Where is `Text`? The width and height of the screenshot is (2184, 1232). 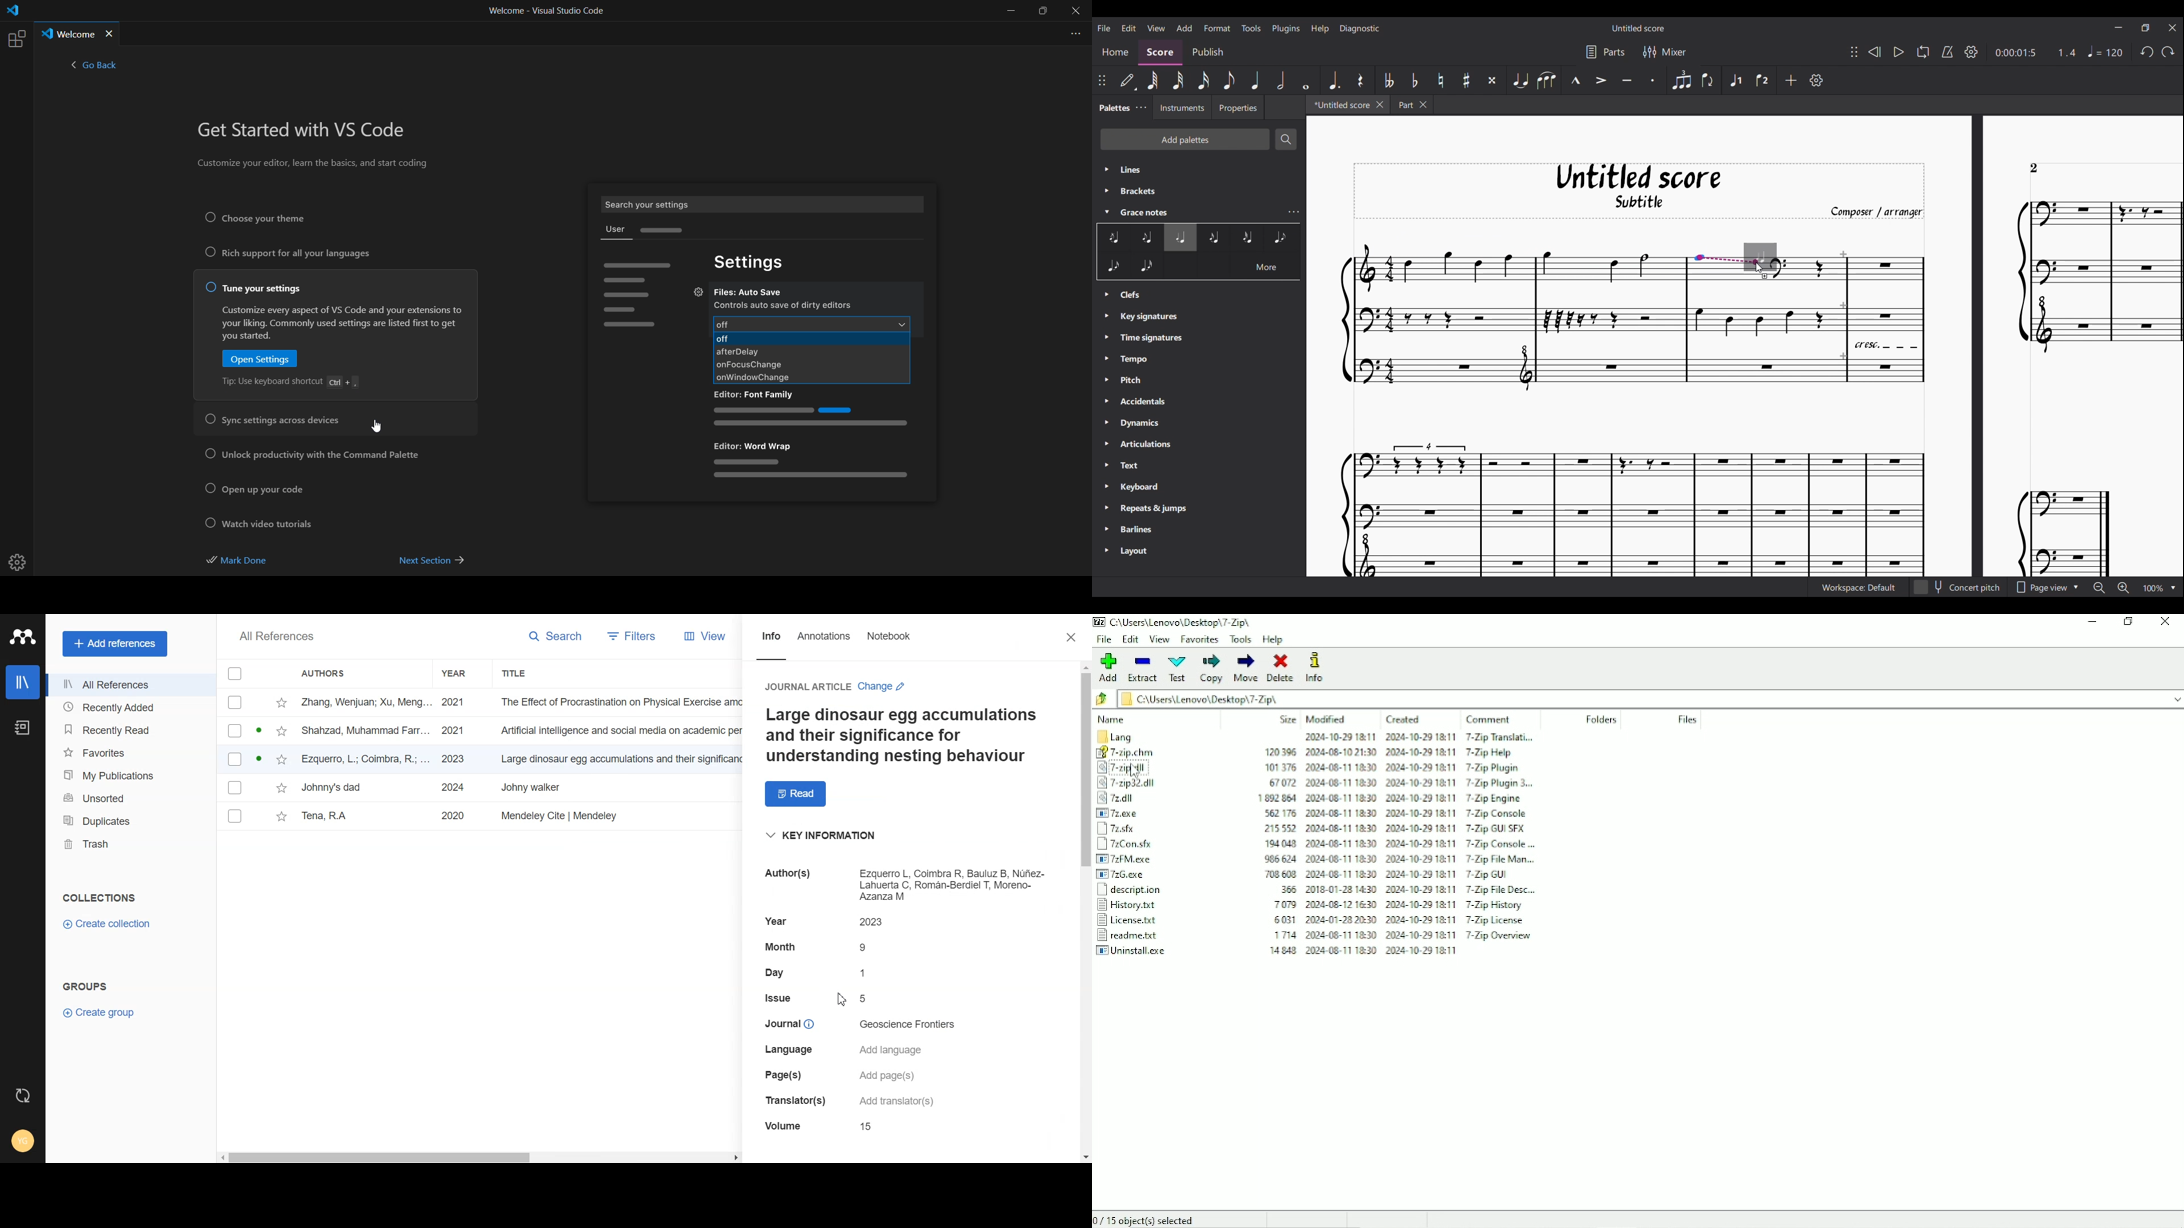
Text is located at coordinates (90, 985).